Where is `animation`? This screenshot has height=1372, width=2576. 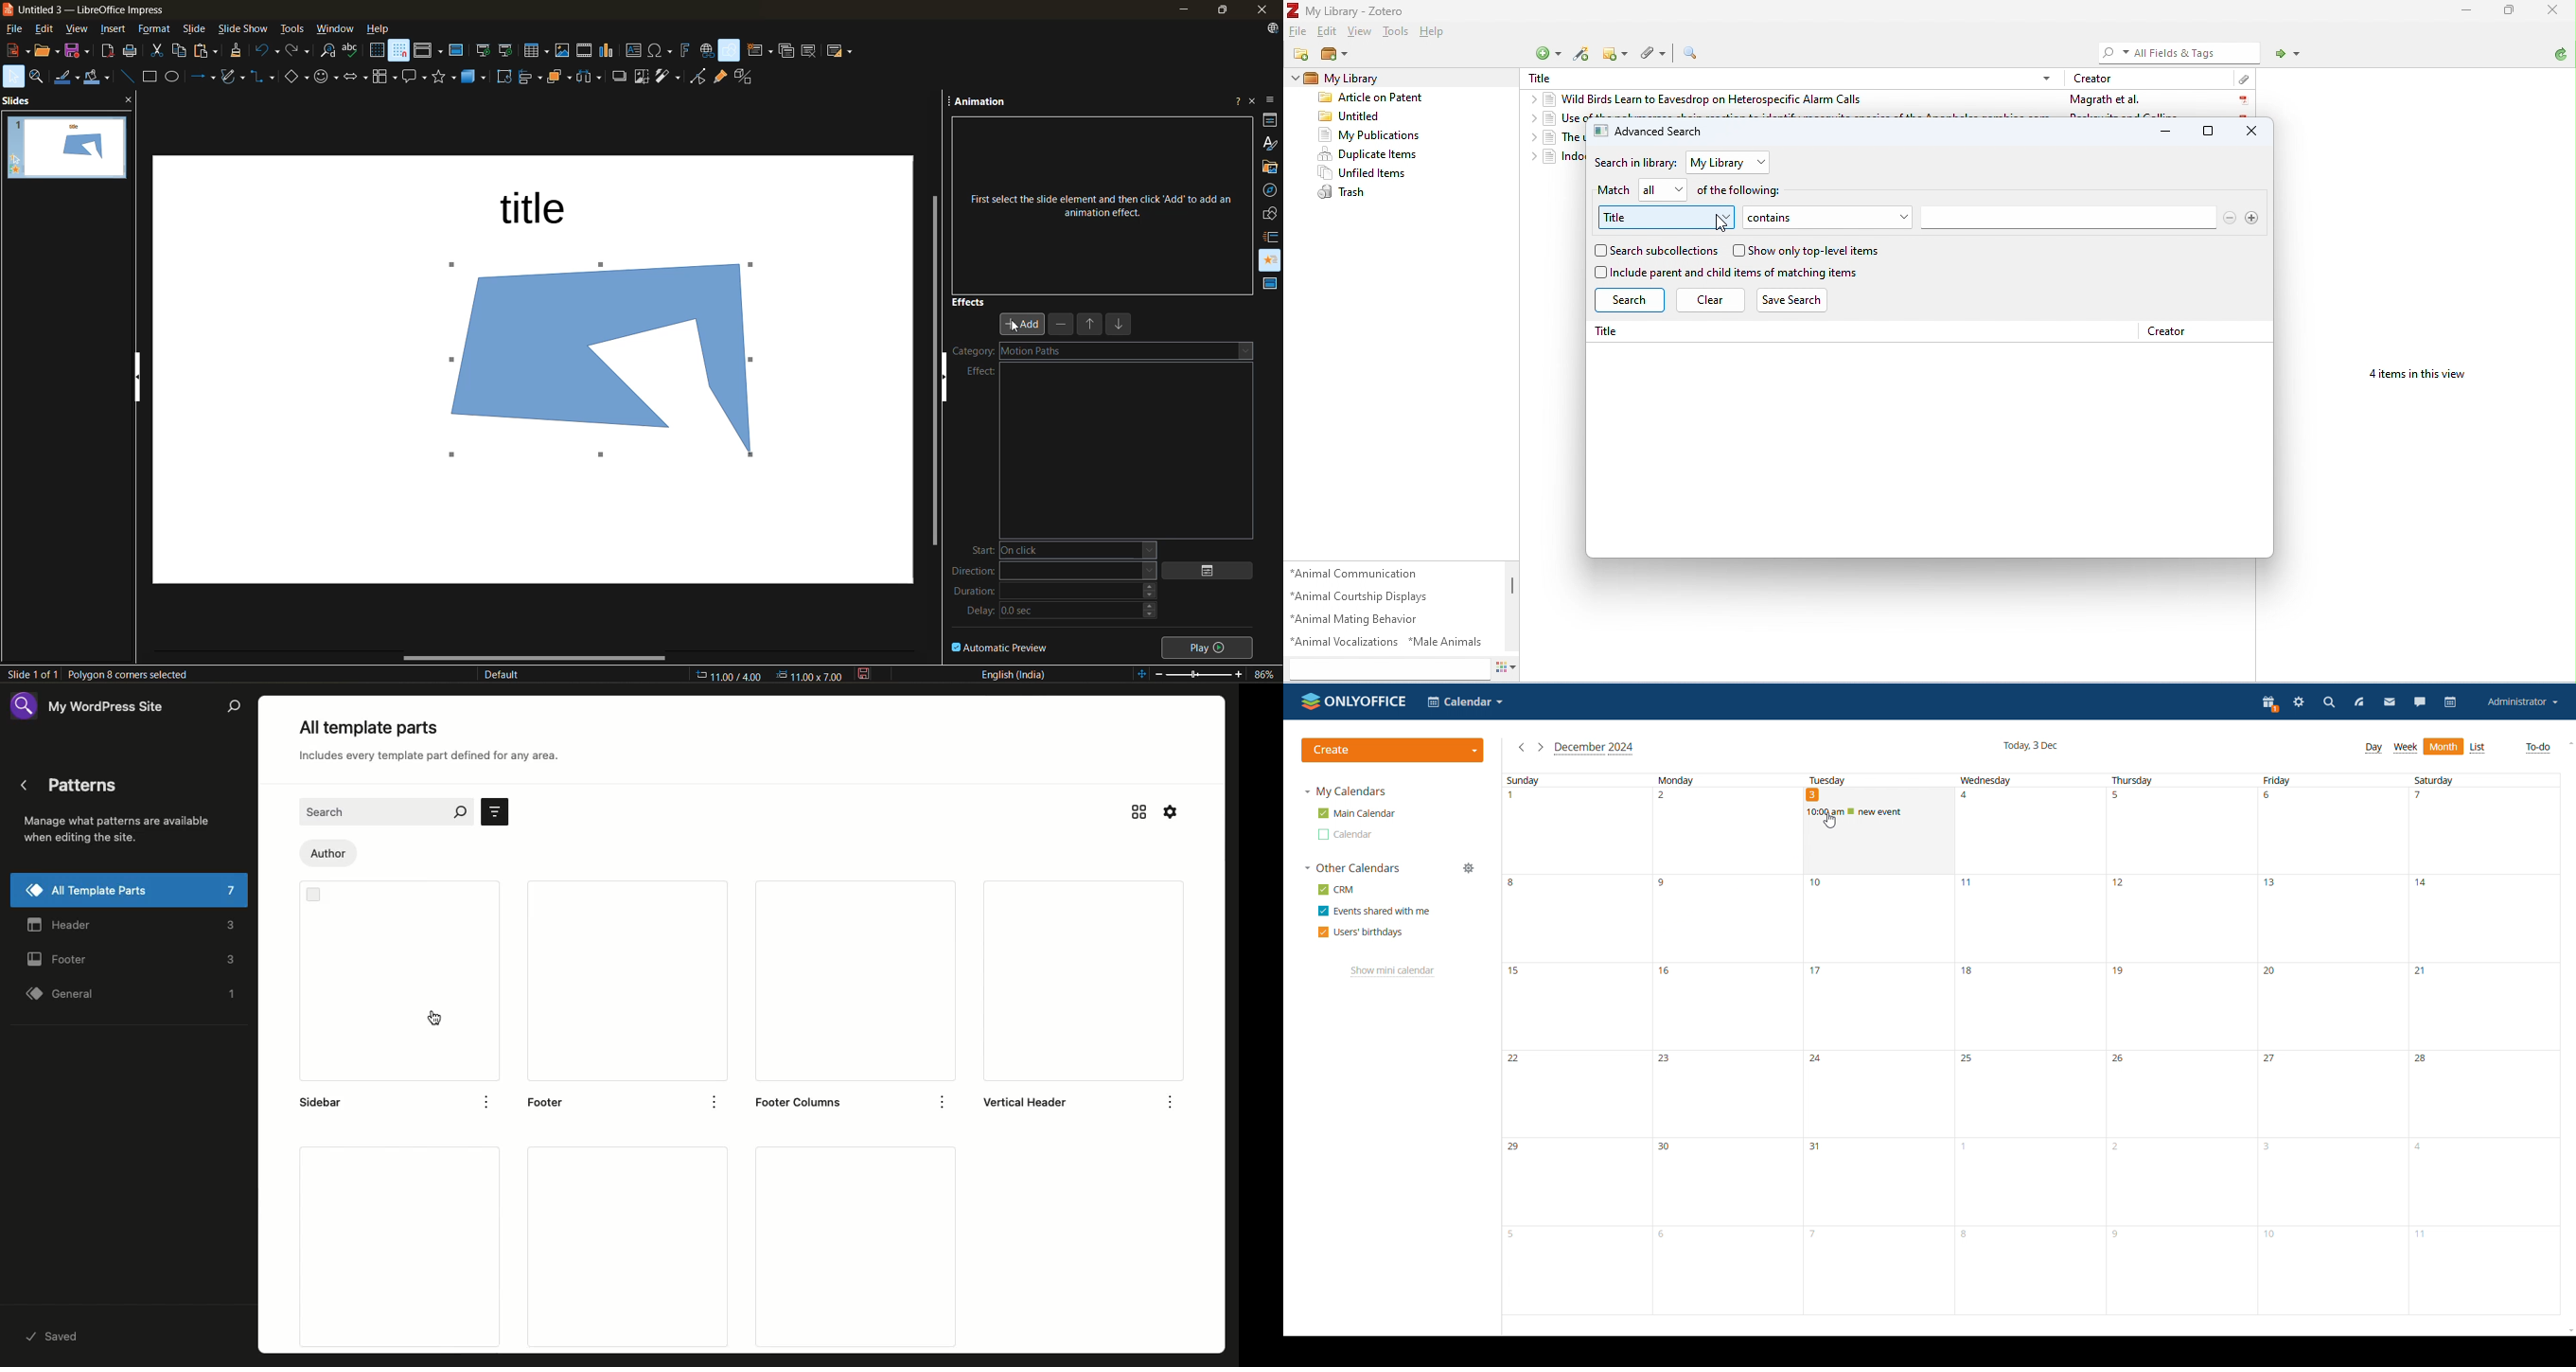
animation is located at coordinates (981, 103).